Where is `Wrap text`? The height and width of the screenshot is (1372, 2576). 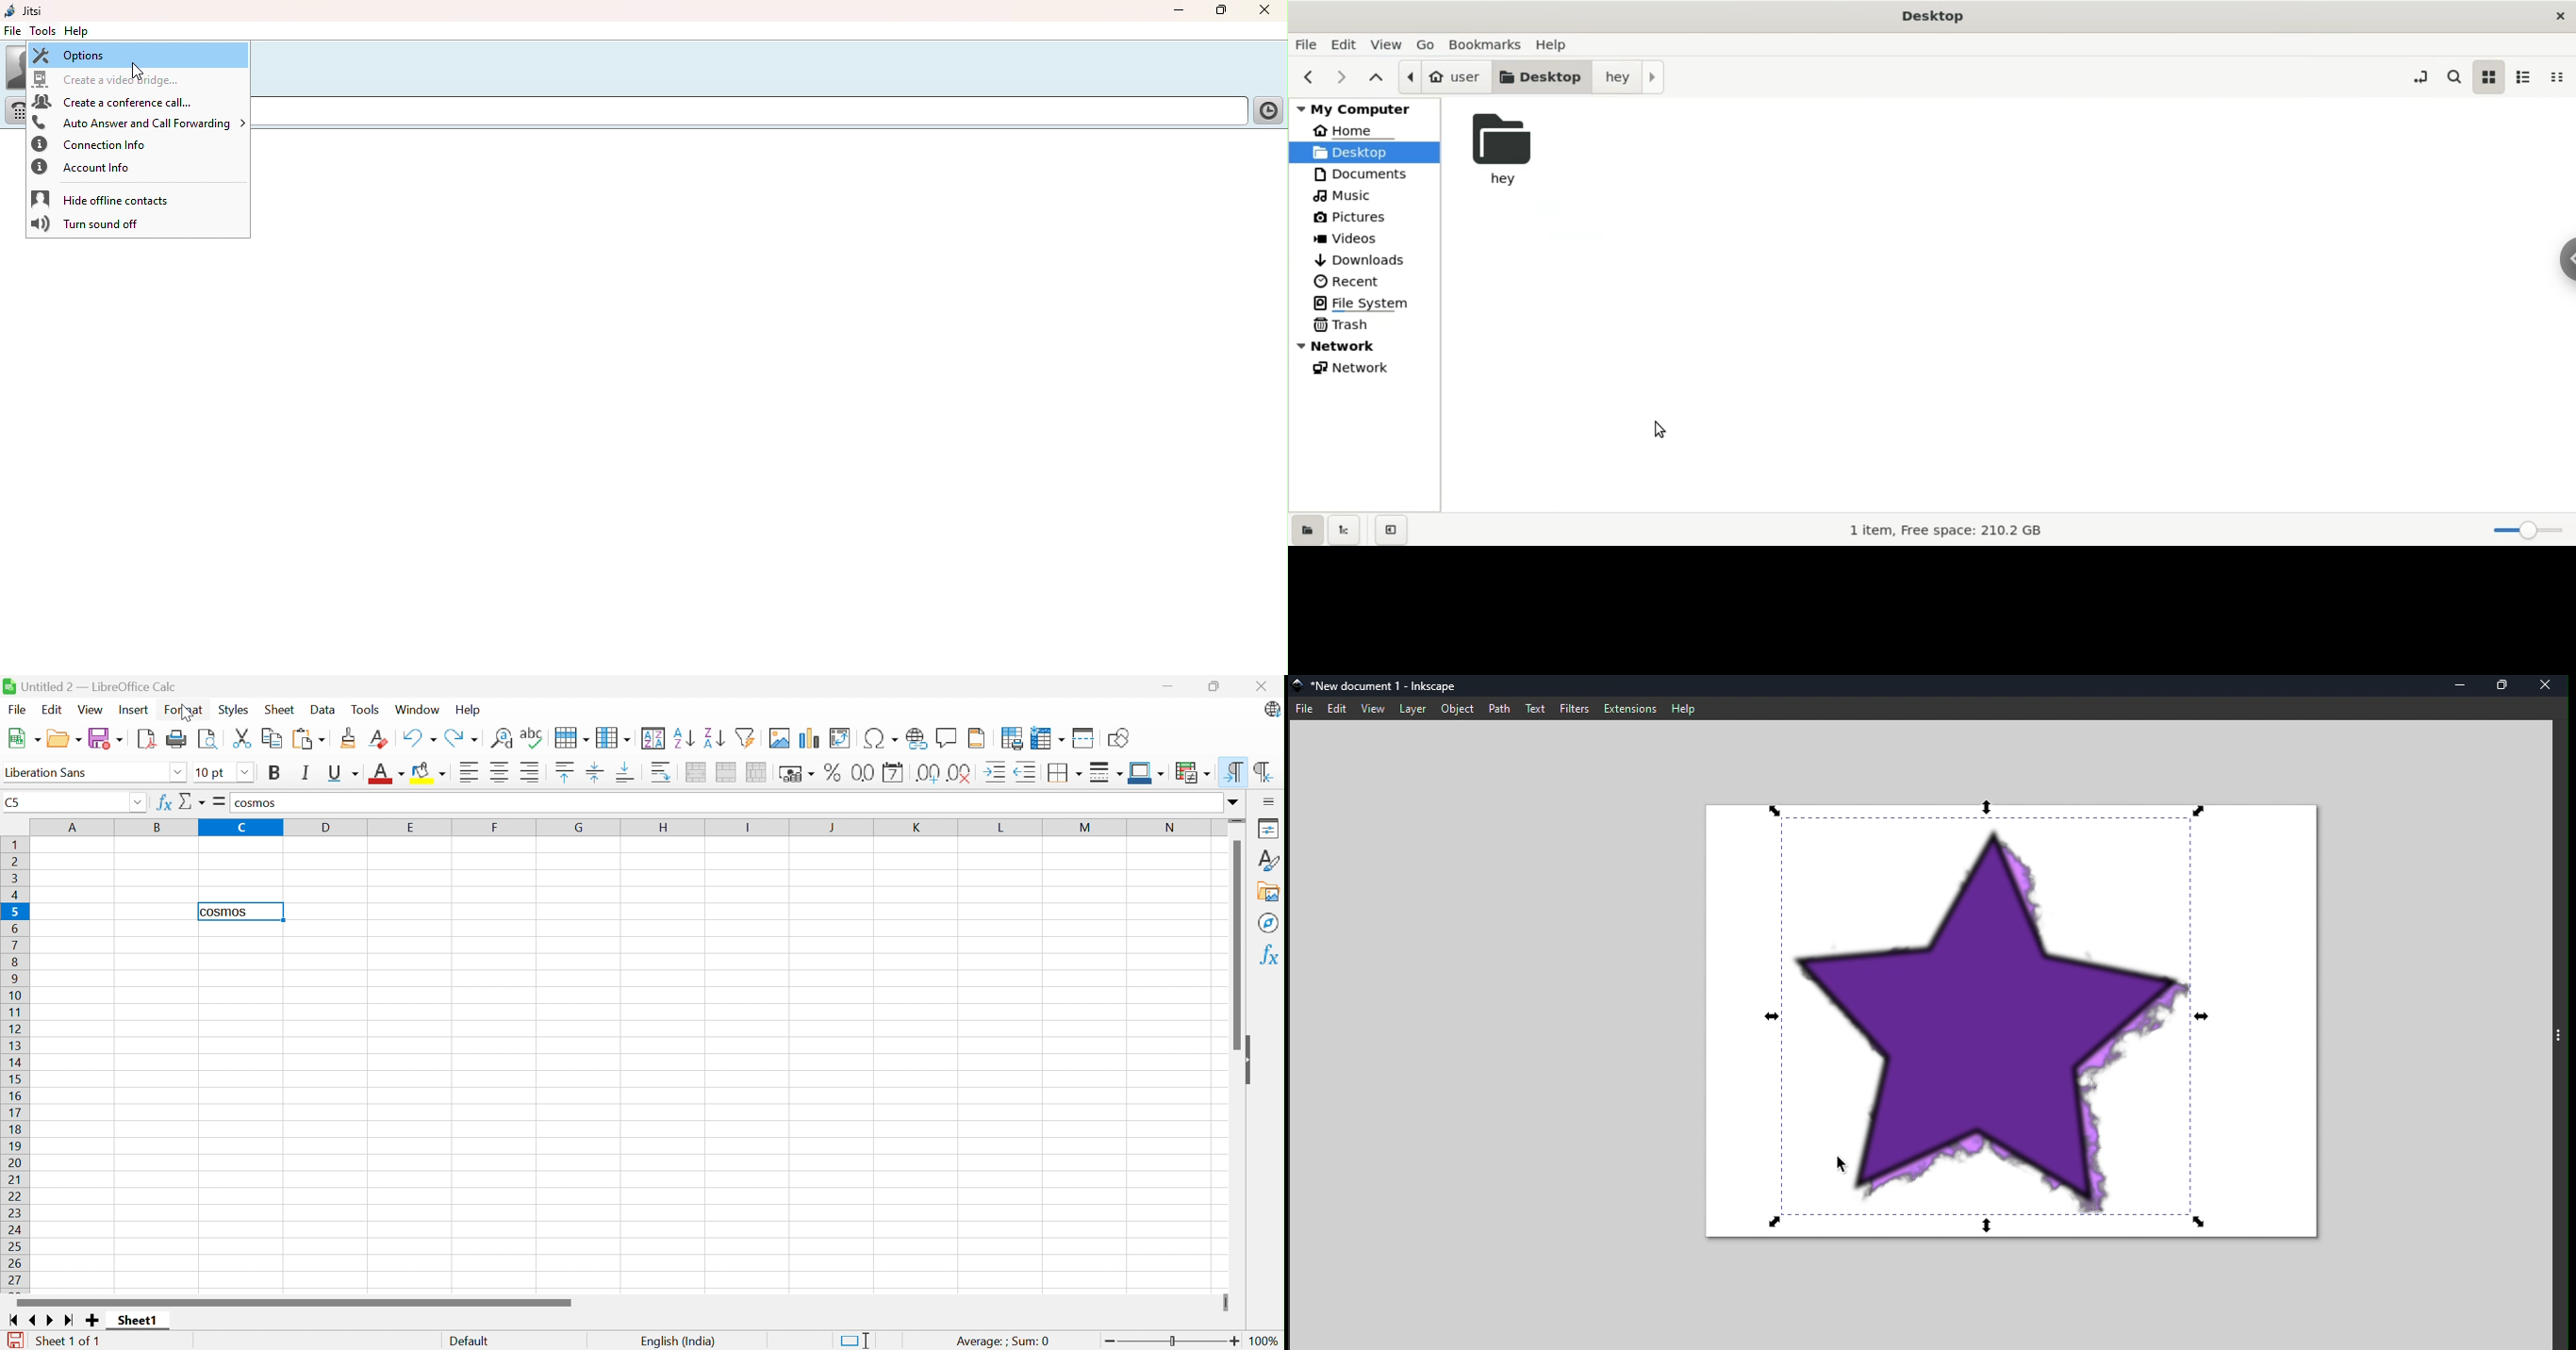 Wrap text is located at coordinates (662, 772).